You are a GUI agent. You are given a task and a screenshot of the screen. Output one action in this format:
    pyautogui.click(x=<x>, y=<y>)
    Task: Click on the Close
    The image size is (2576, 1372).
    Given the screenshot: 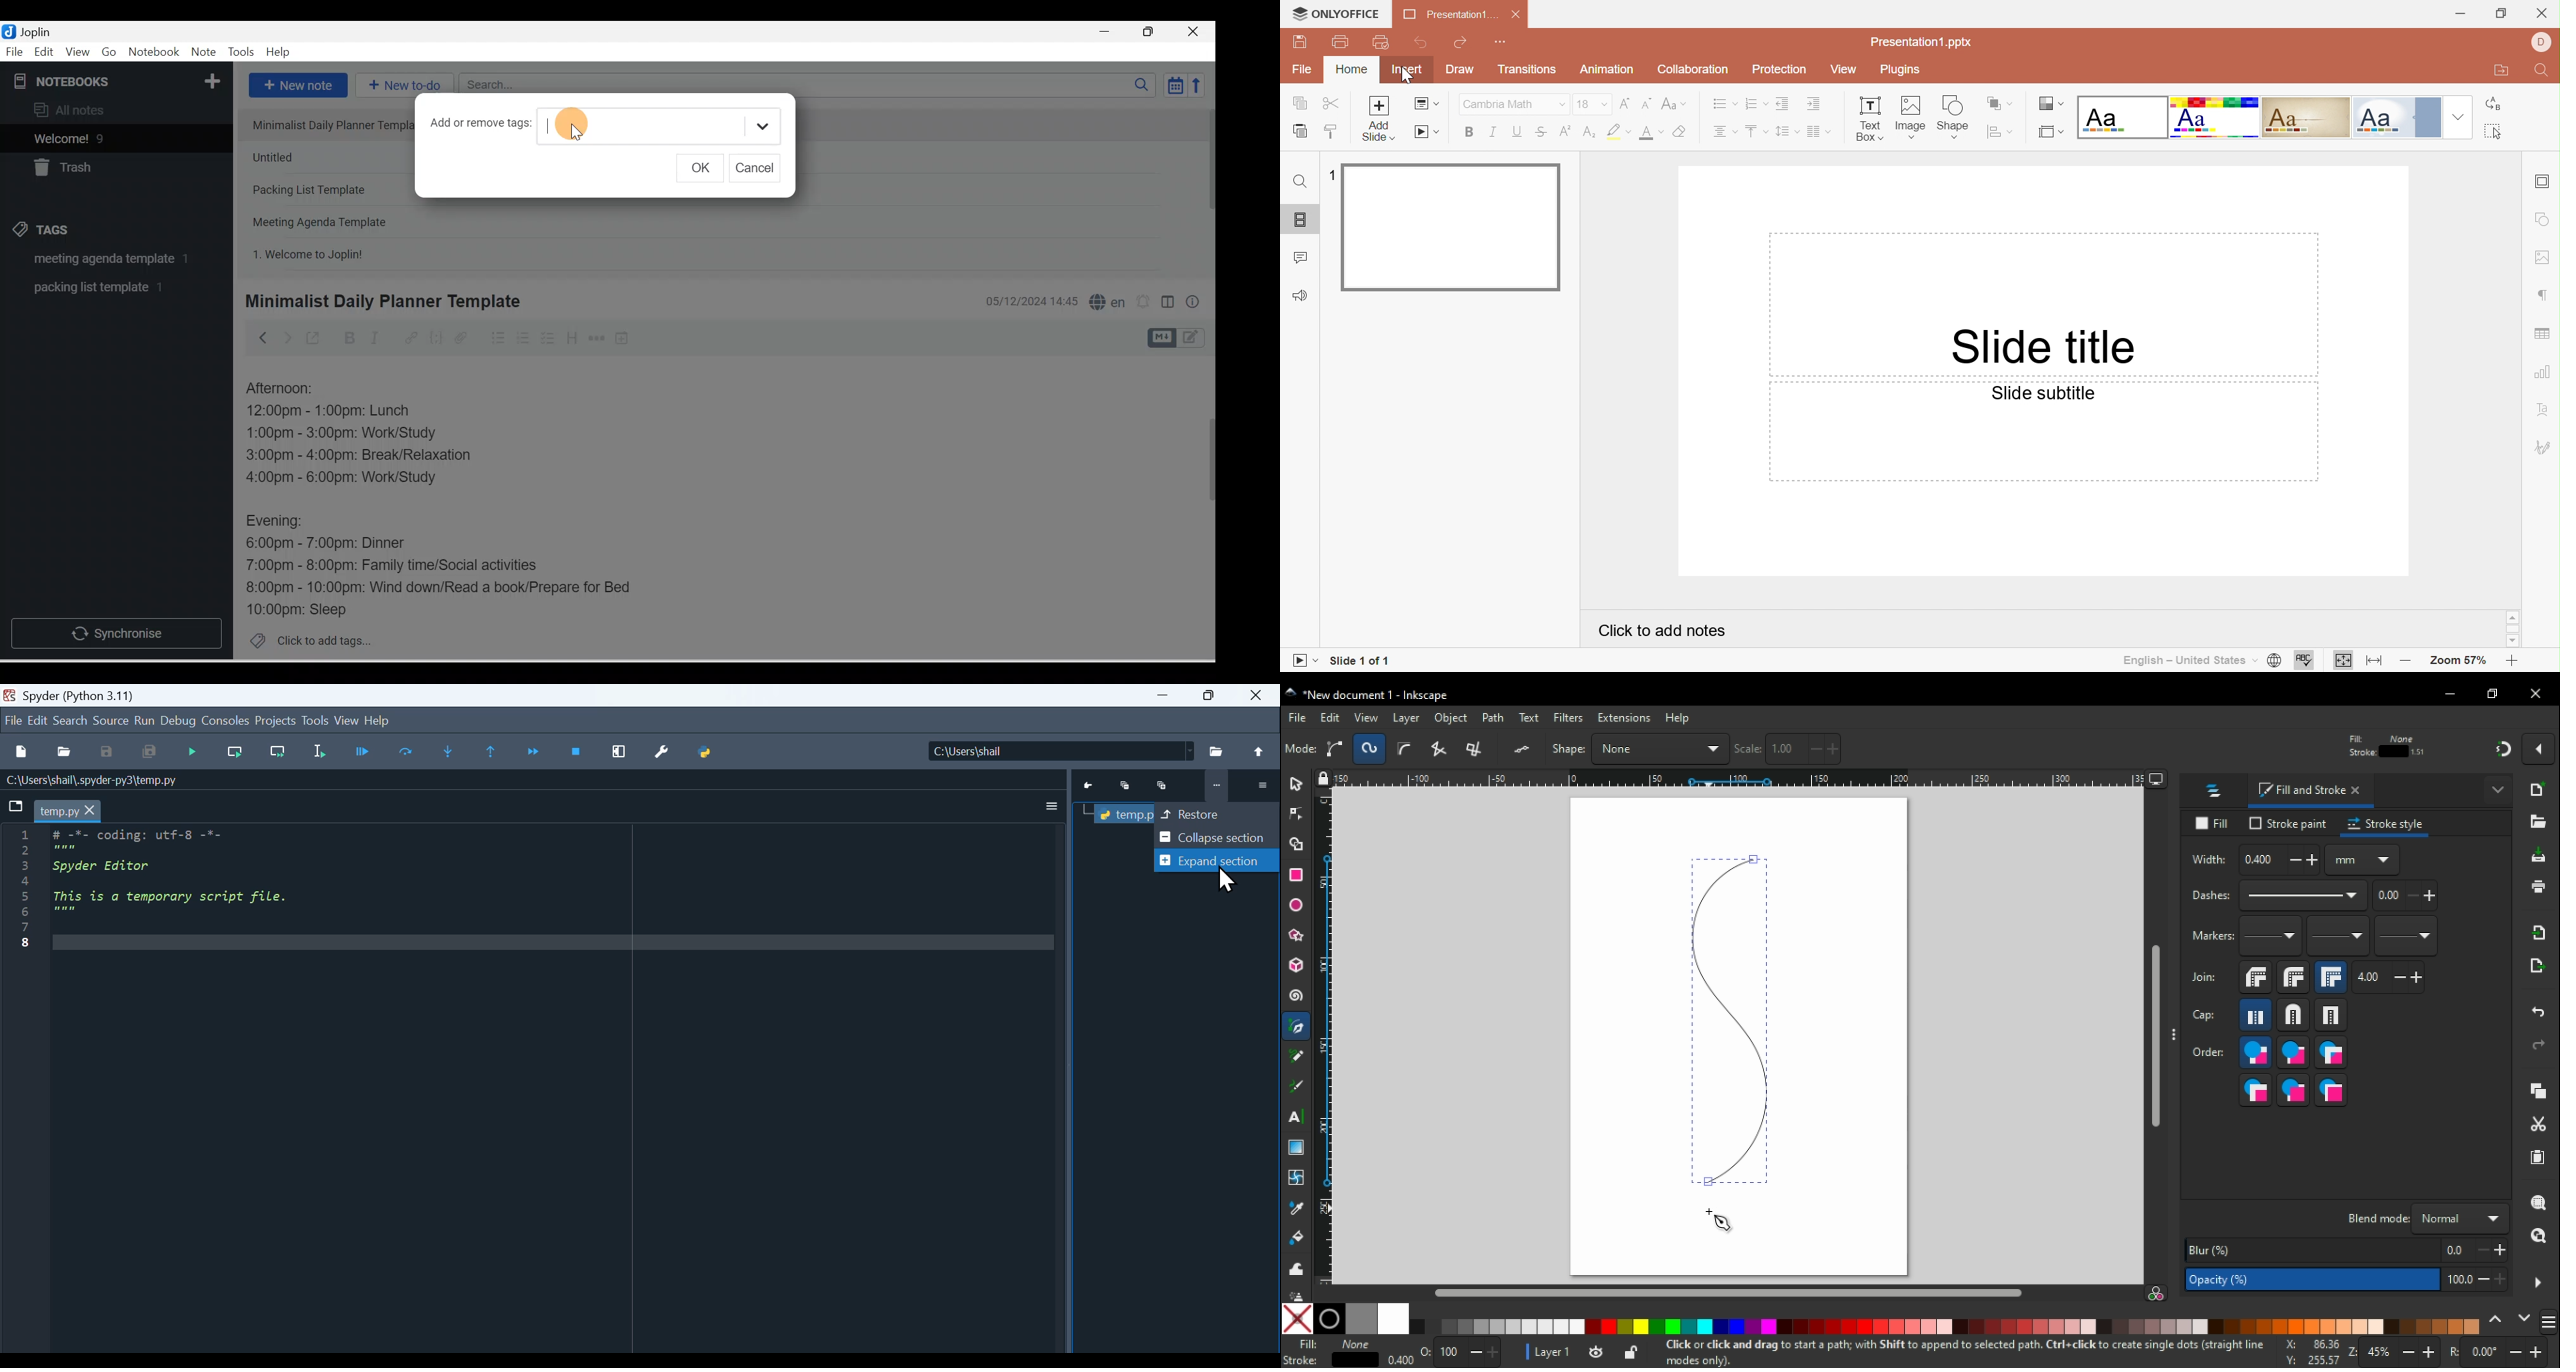 What is the action you would take?
    pyautogui.click(x=1196, y=32)
    